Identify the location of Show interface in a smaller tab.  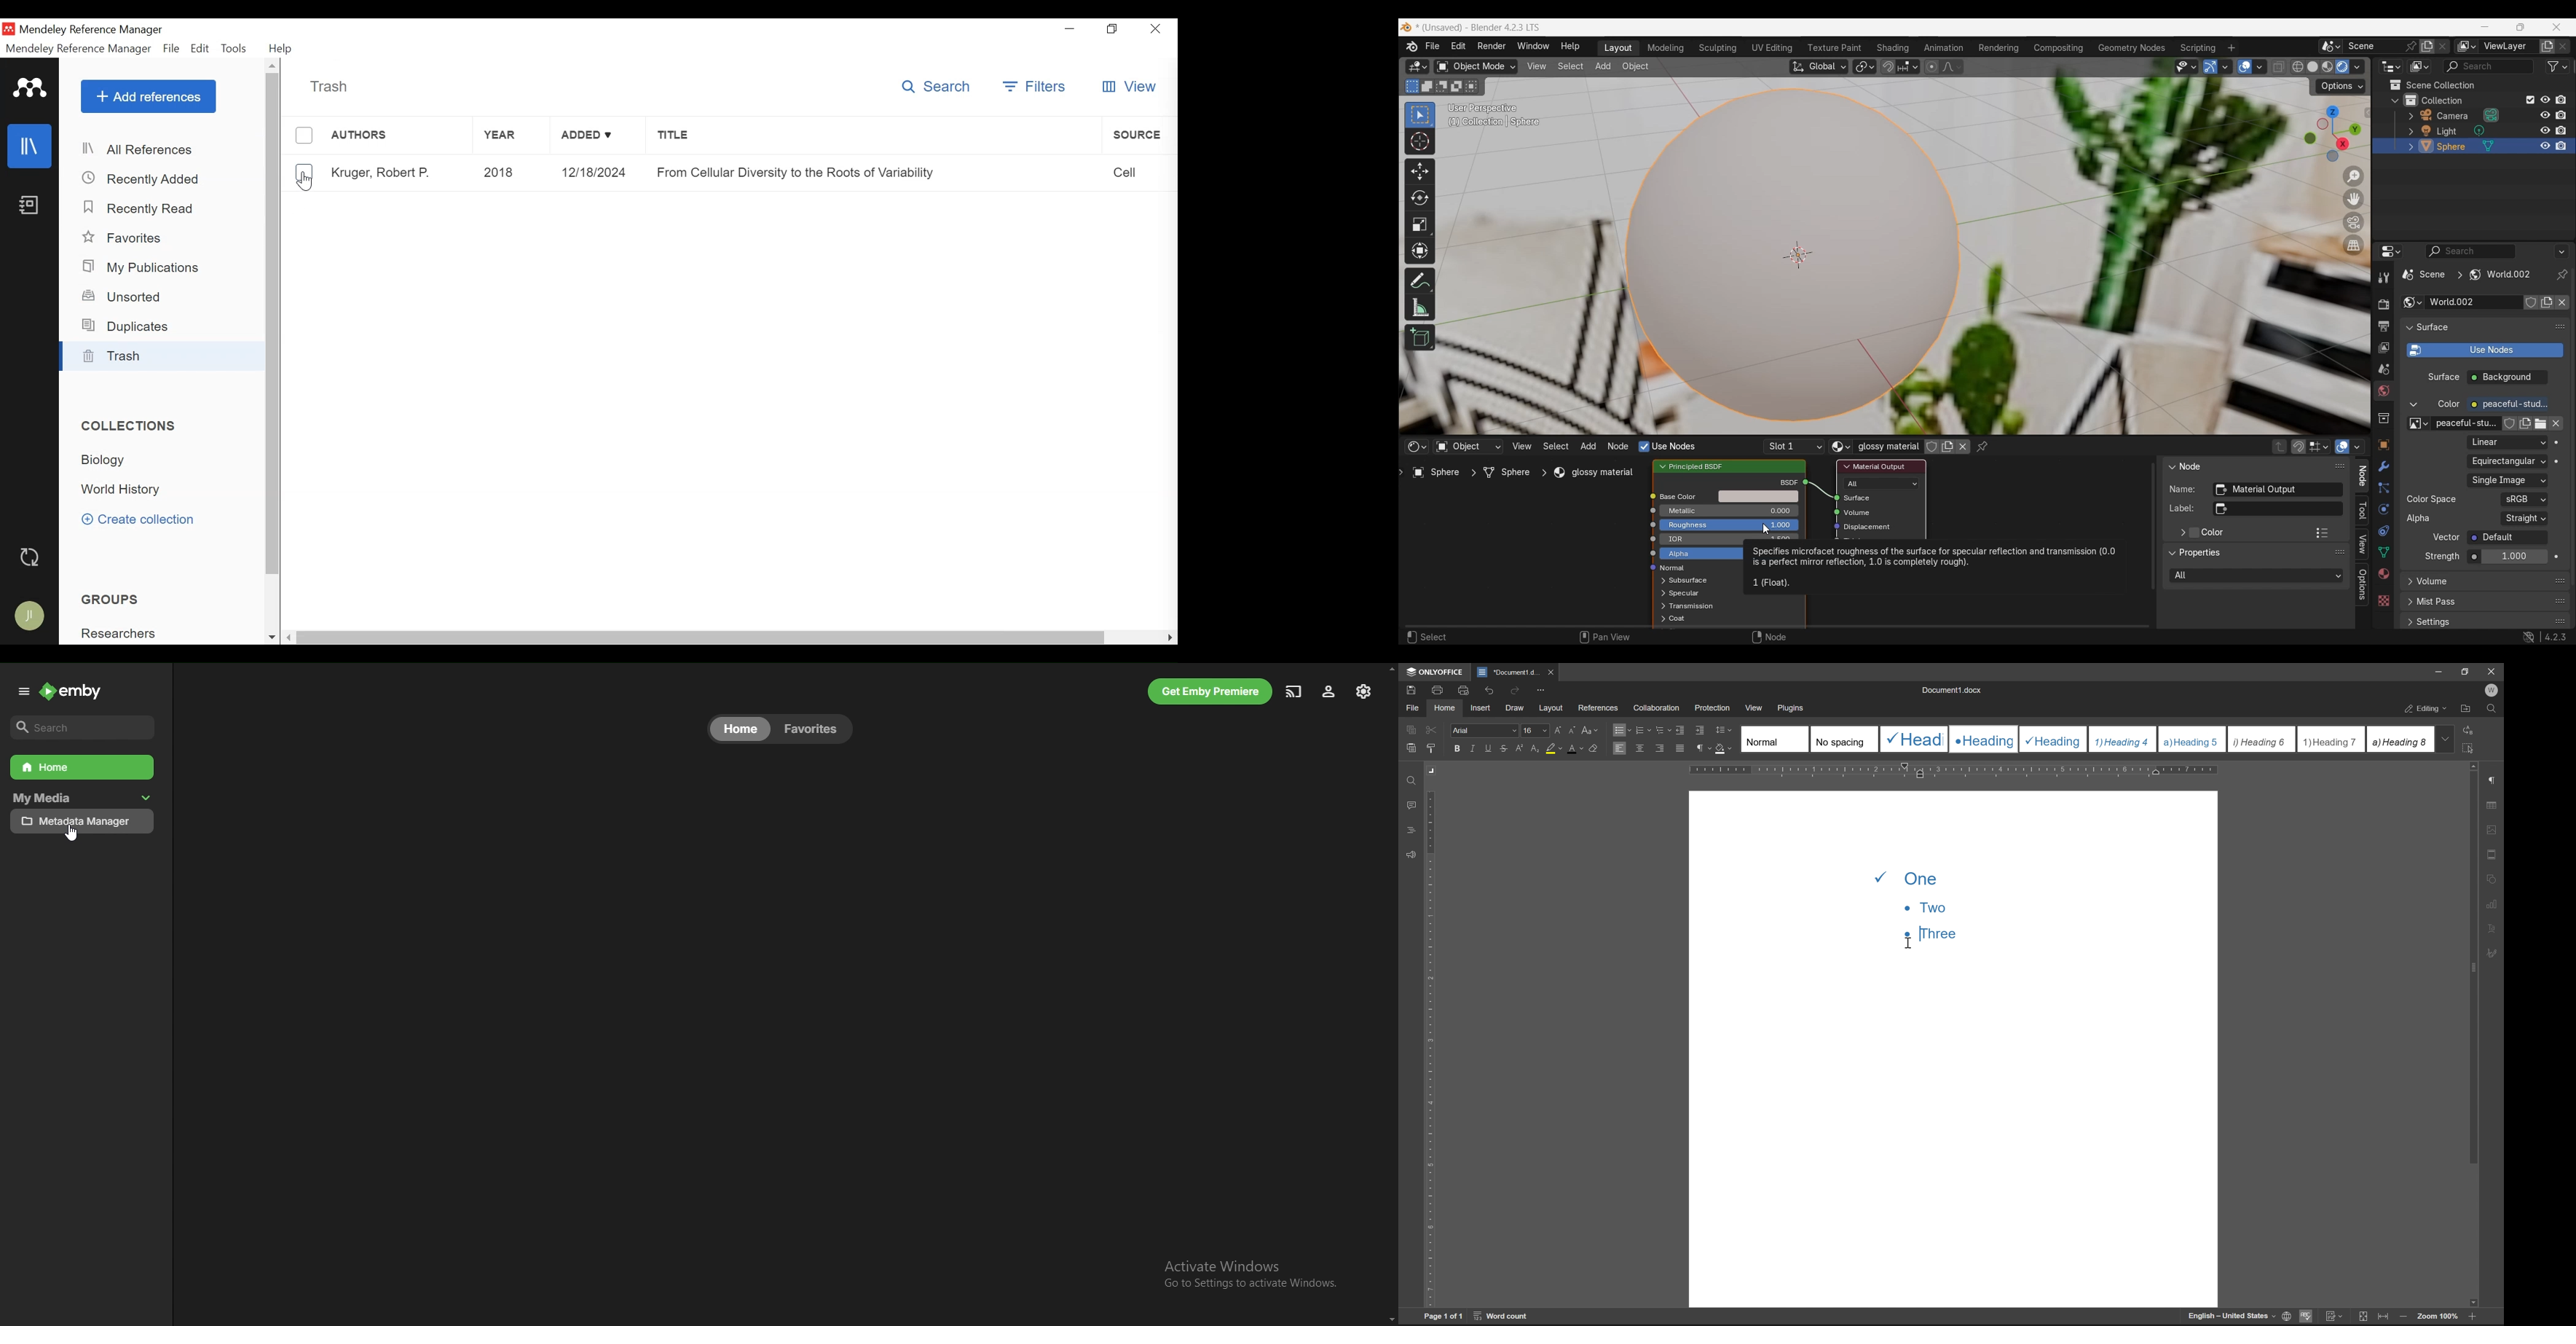
(2521, 27).